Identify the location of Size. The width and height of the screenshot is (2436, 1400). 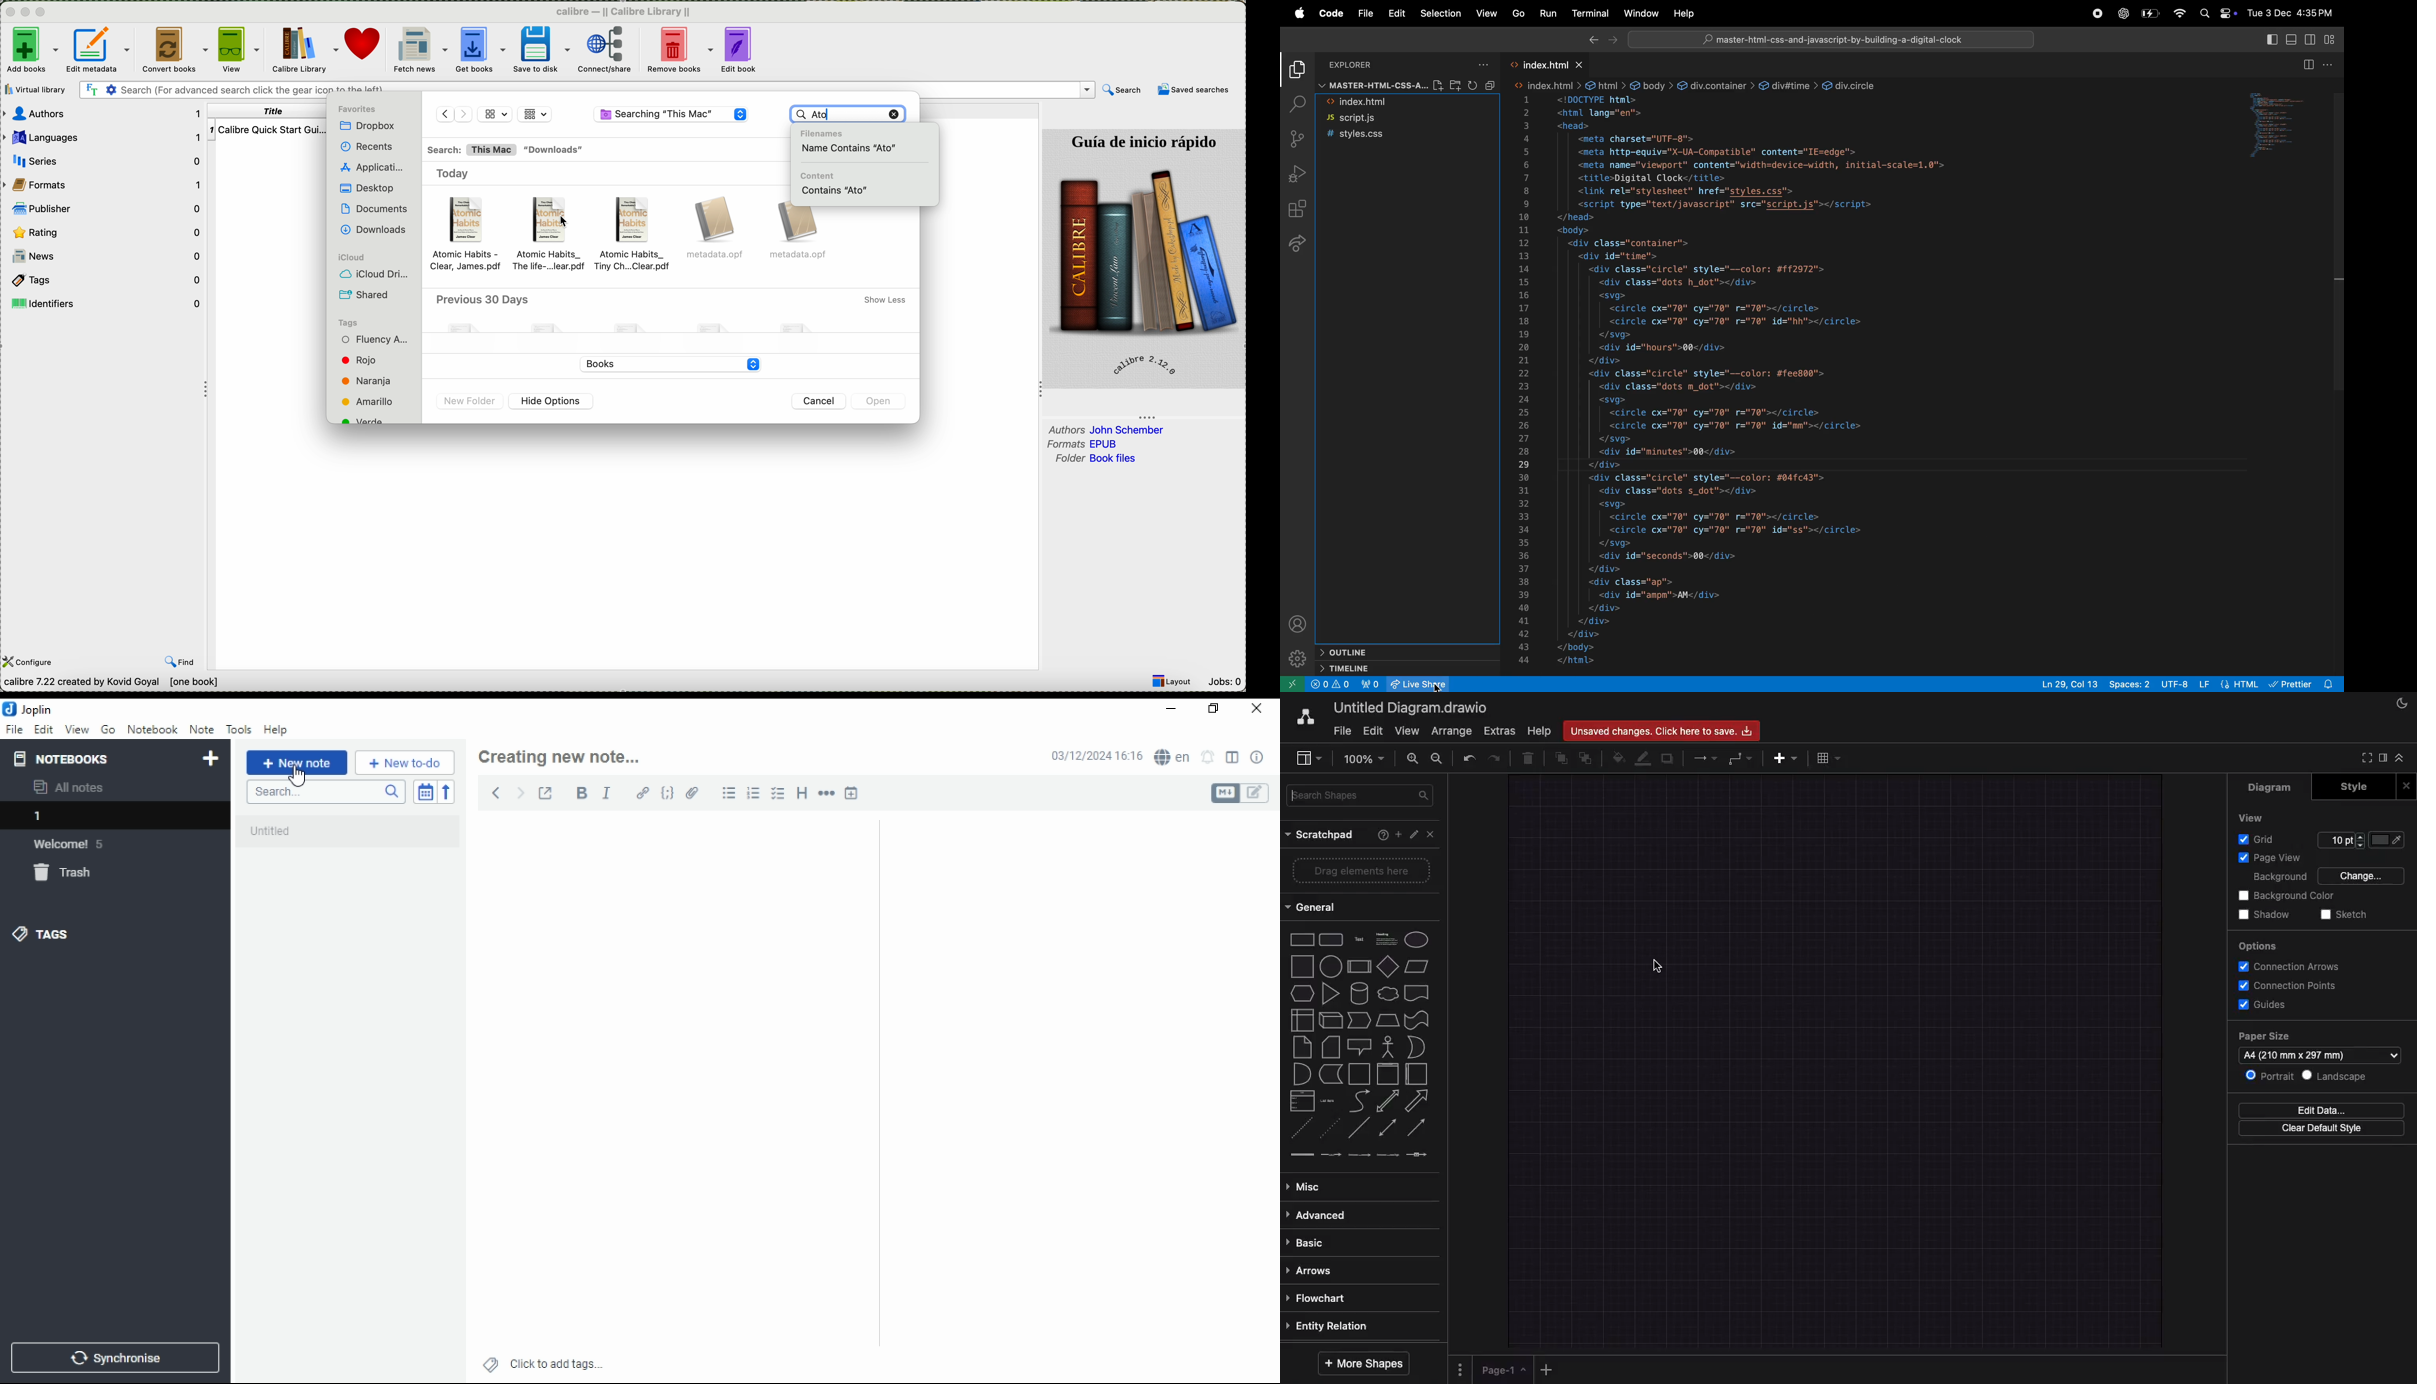
(2342, 841).